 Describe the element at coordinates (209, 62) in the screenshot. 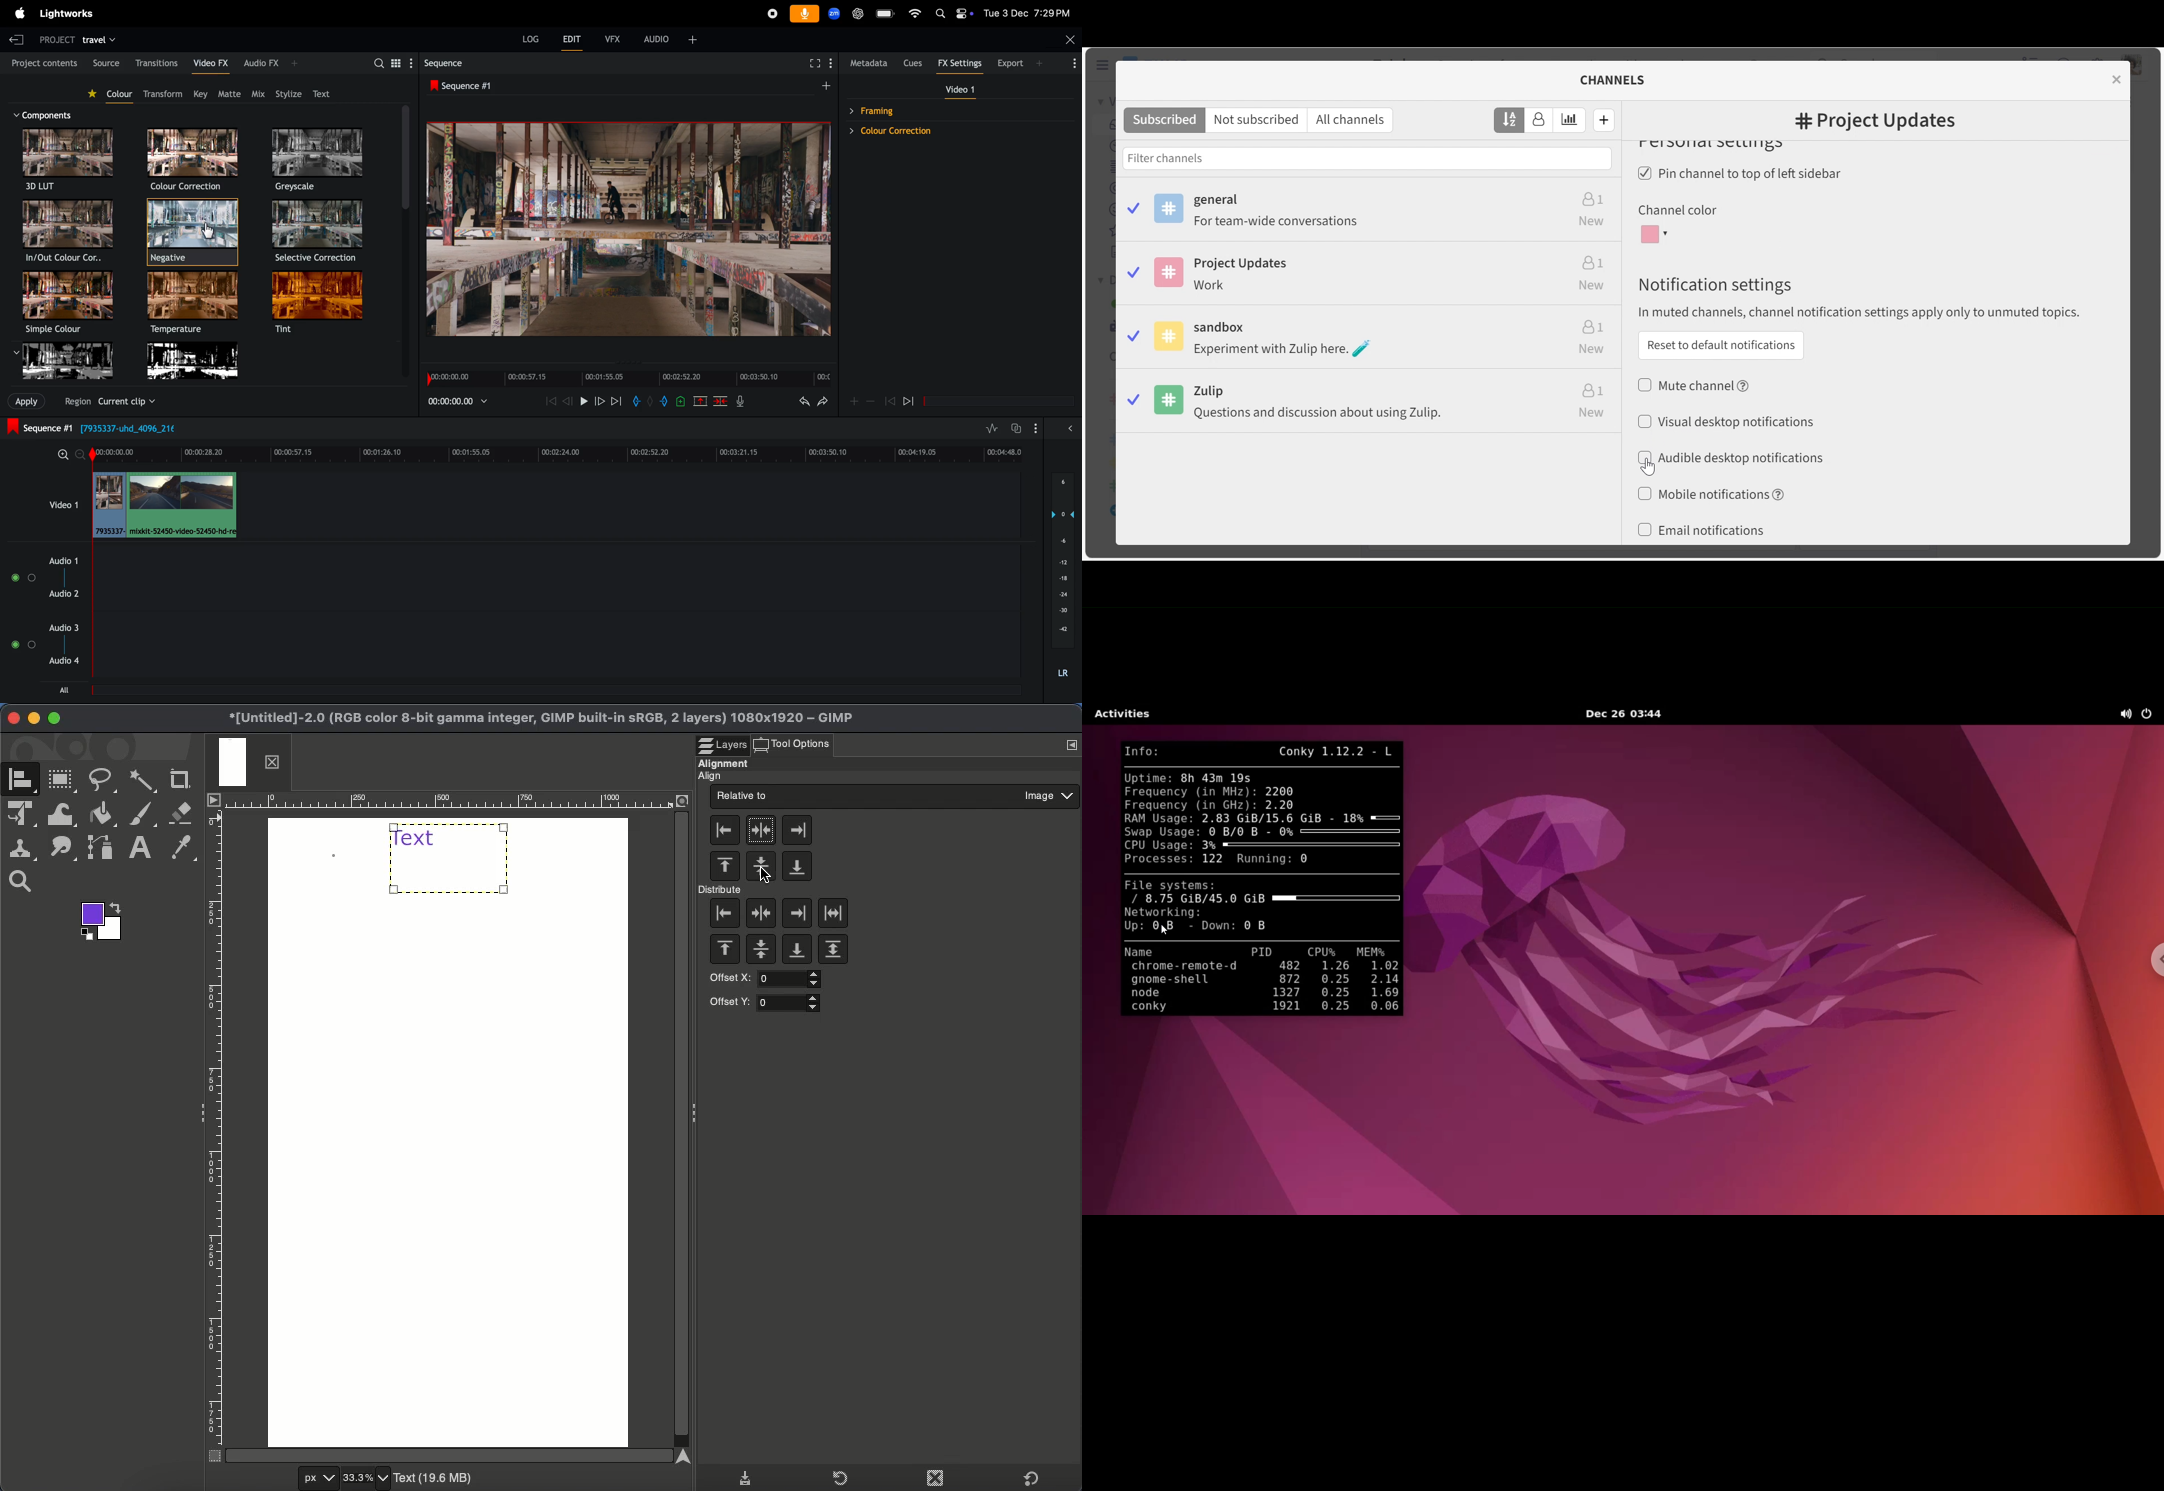

I see `Video fx` at that location.